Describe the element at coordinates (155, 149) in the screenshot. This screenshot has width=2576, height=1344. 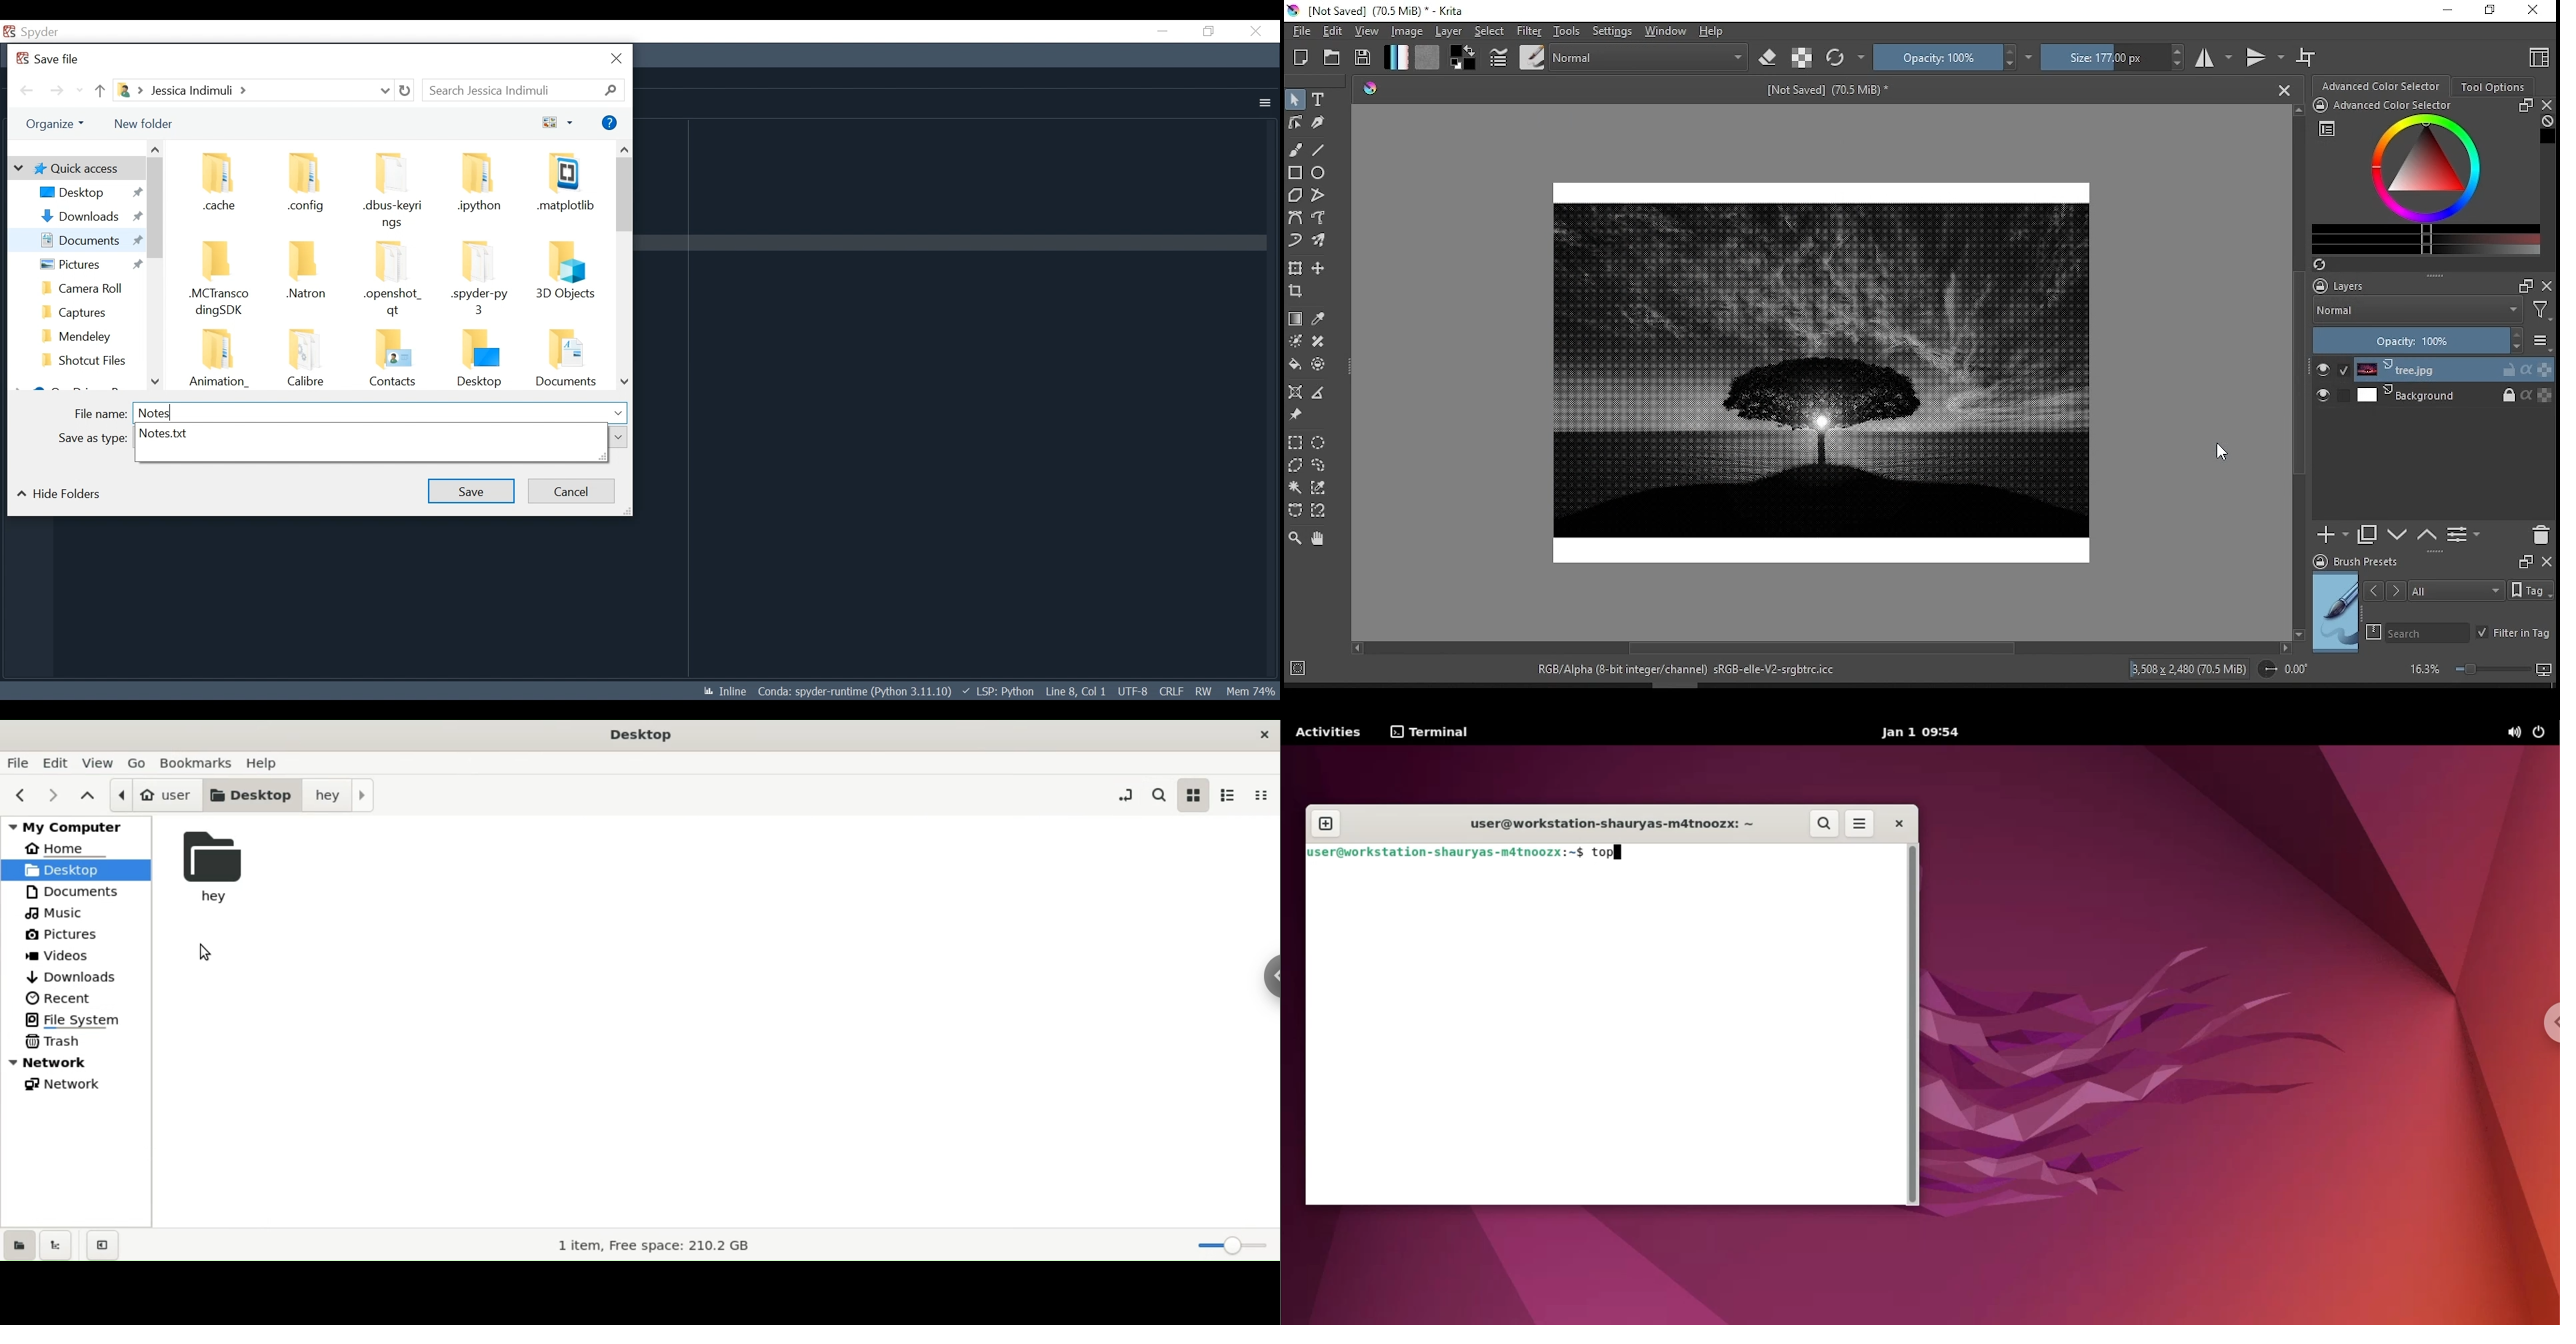
I see `Scroll up` at that location.